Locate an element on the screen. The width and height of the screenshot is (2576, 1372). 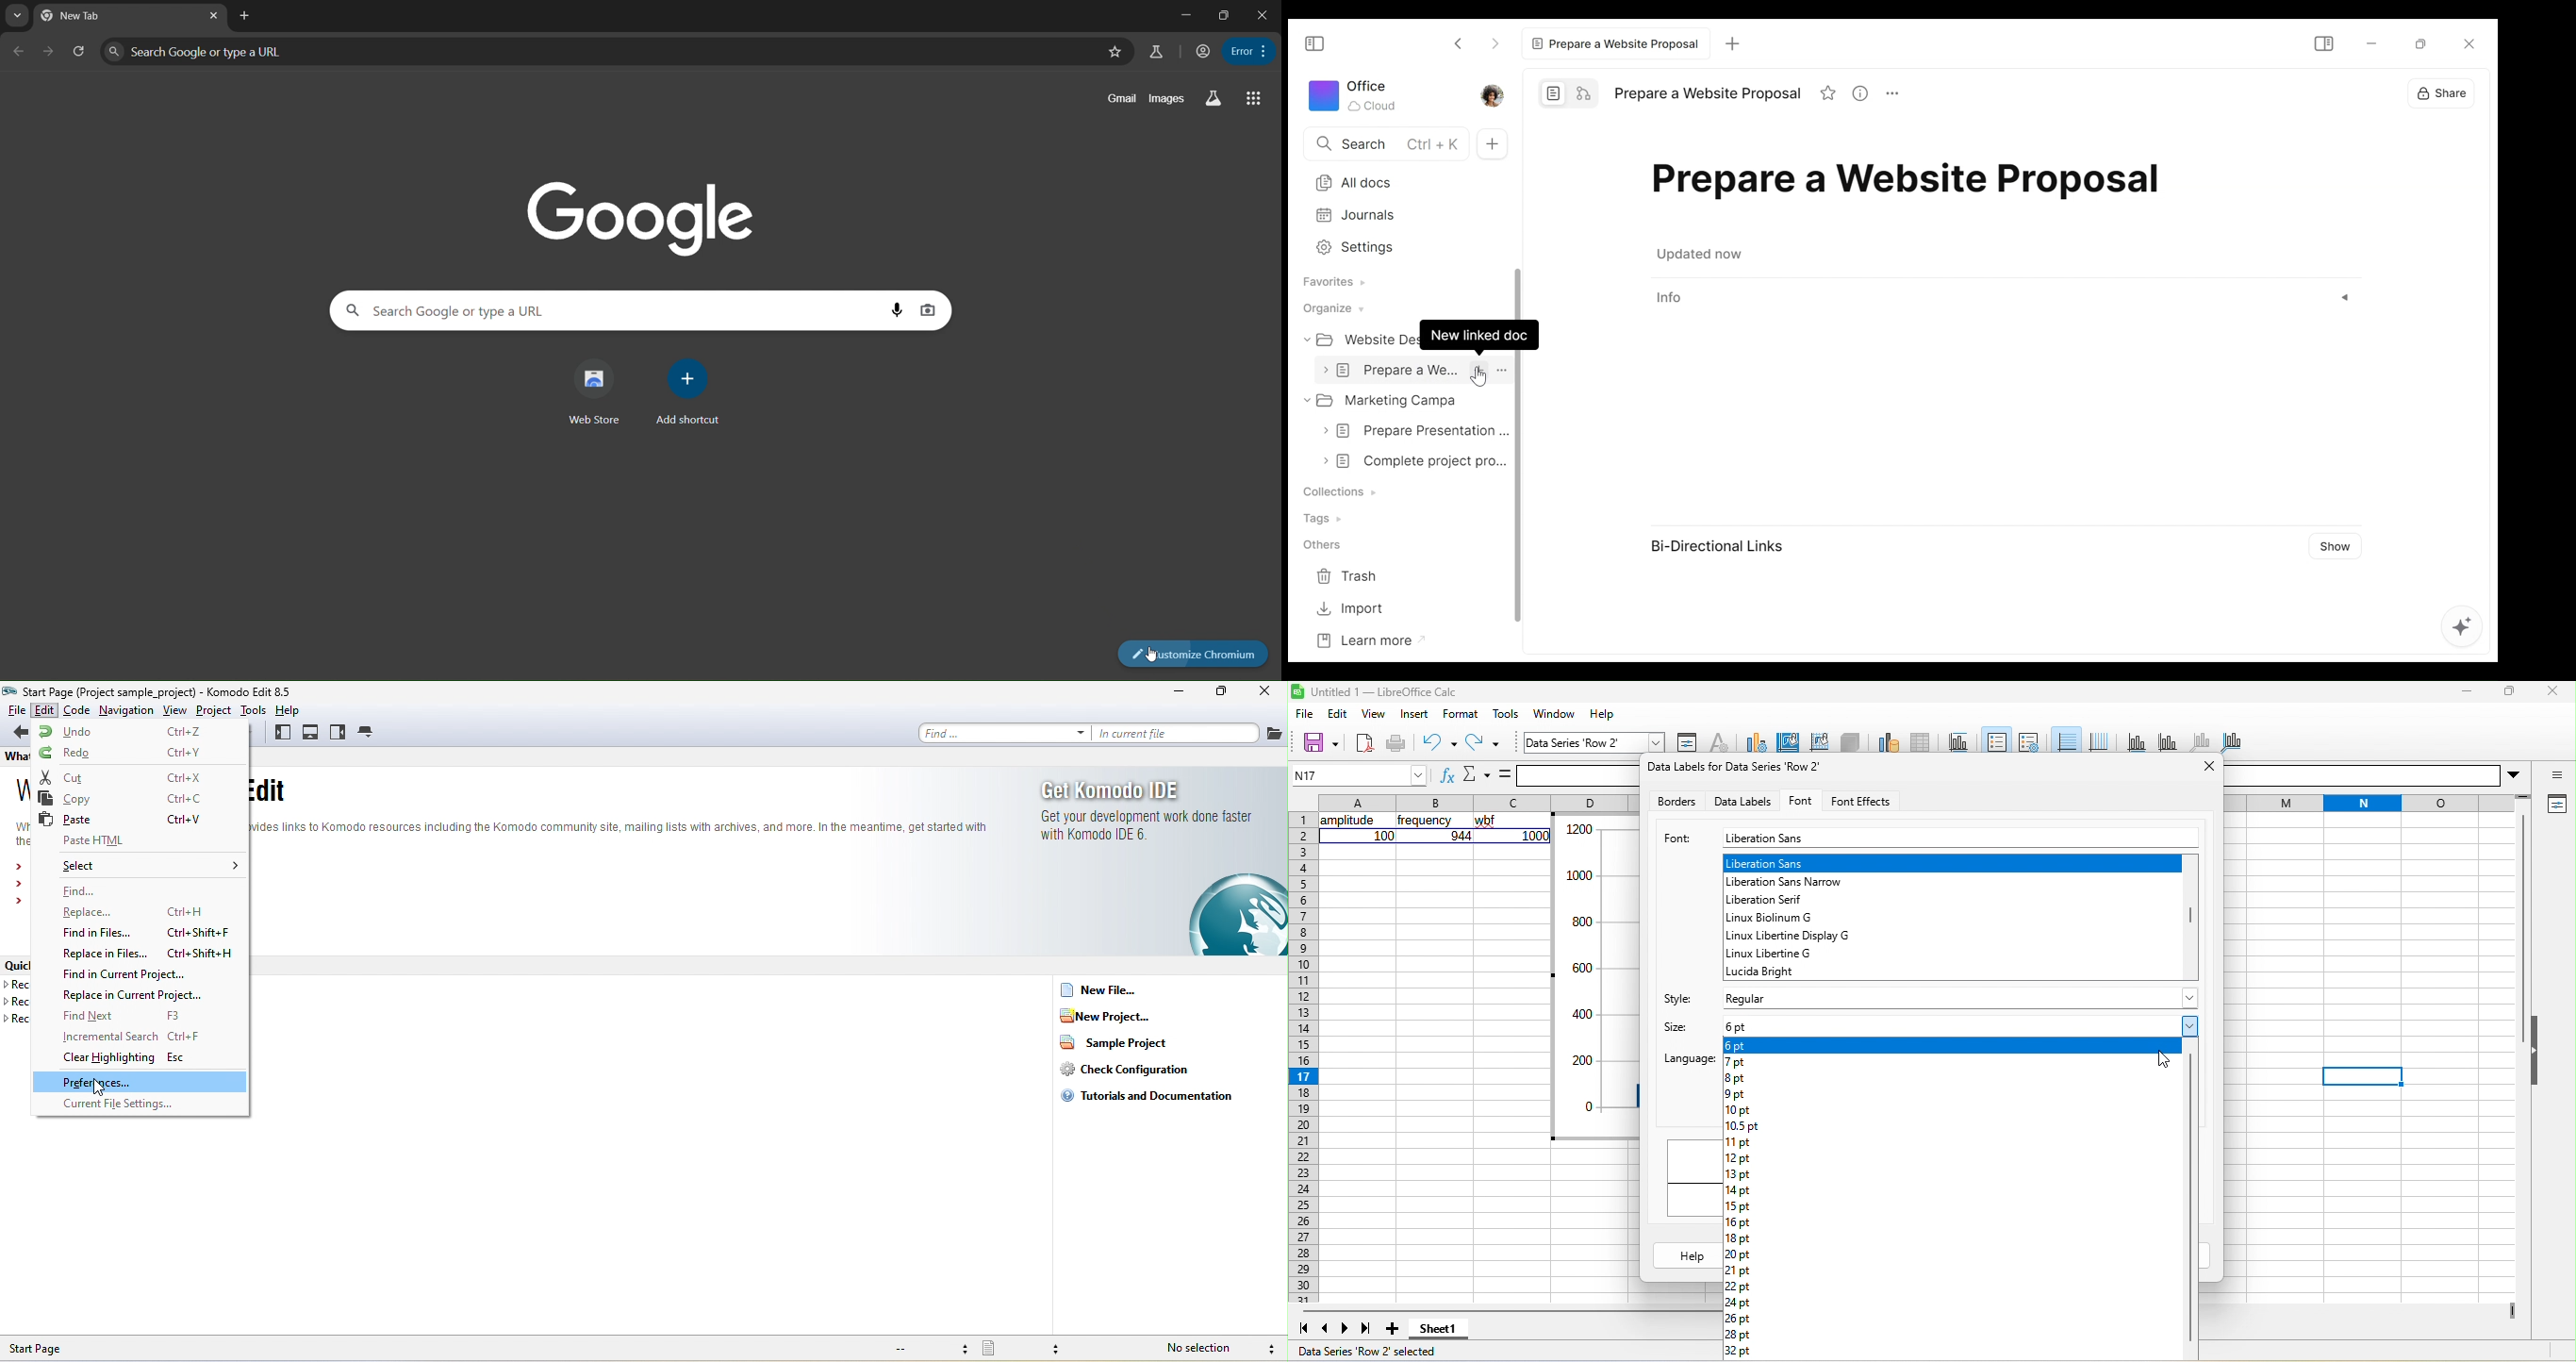
search google or type a URL is located at coordinates (597, 51).